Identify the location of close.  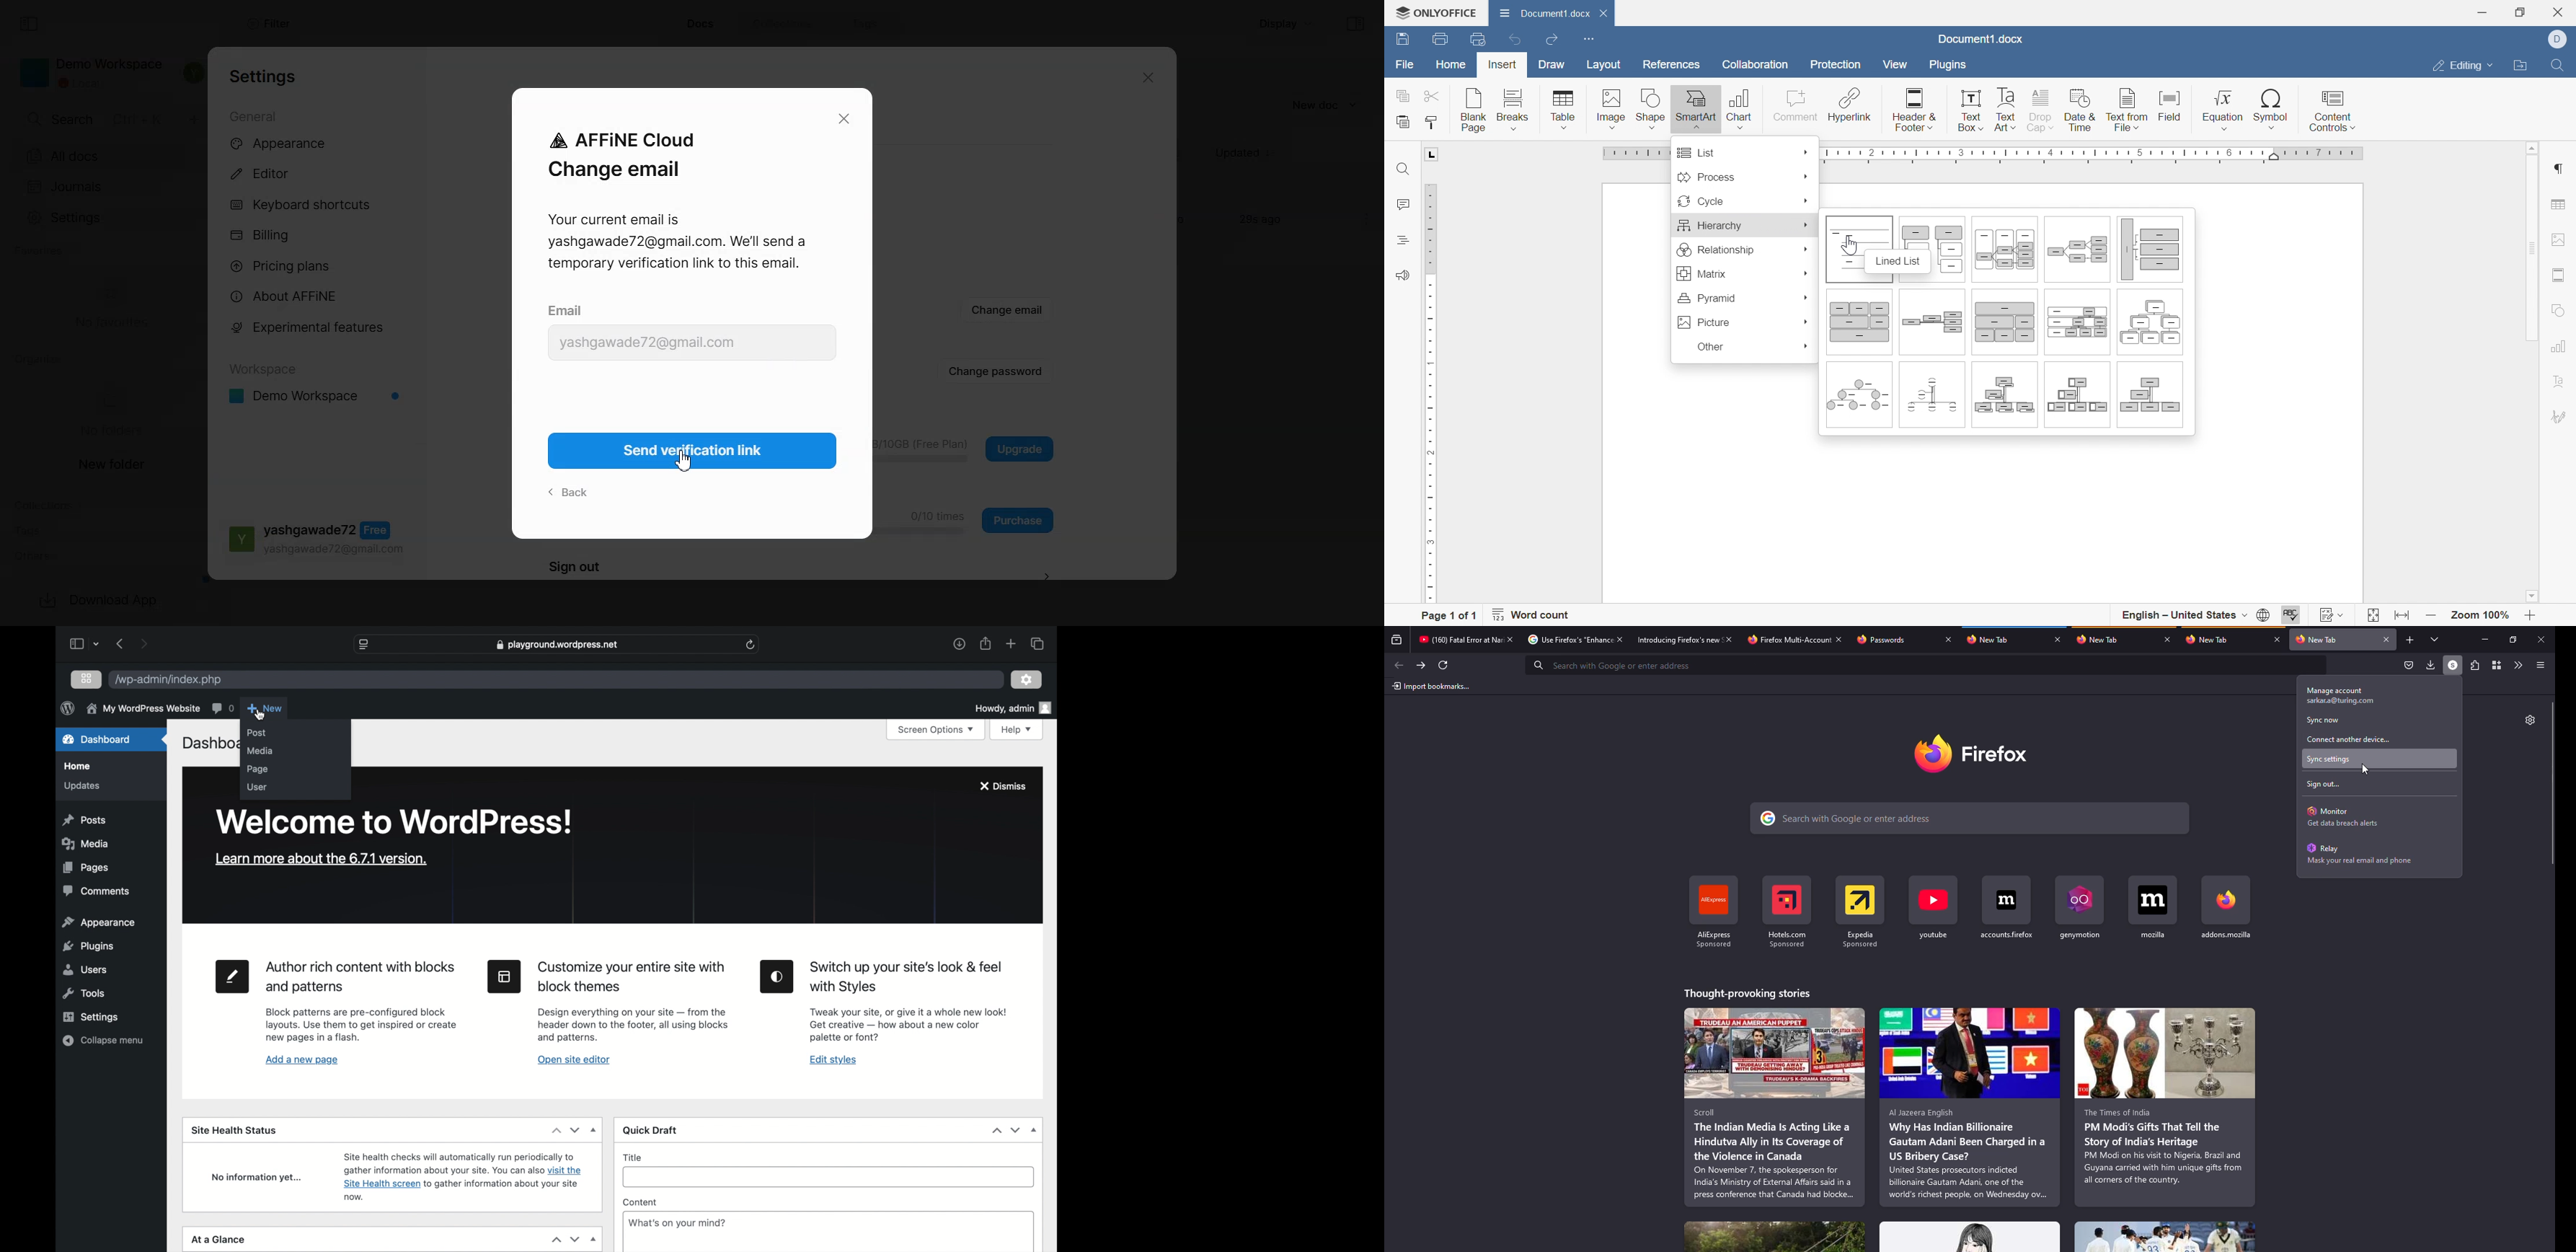
(1839, 639).